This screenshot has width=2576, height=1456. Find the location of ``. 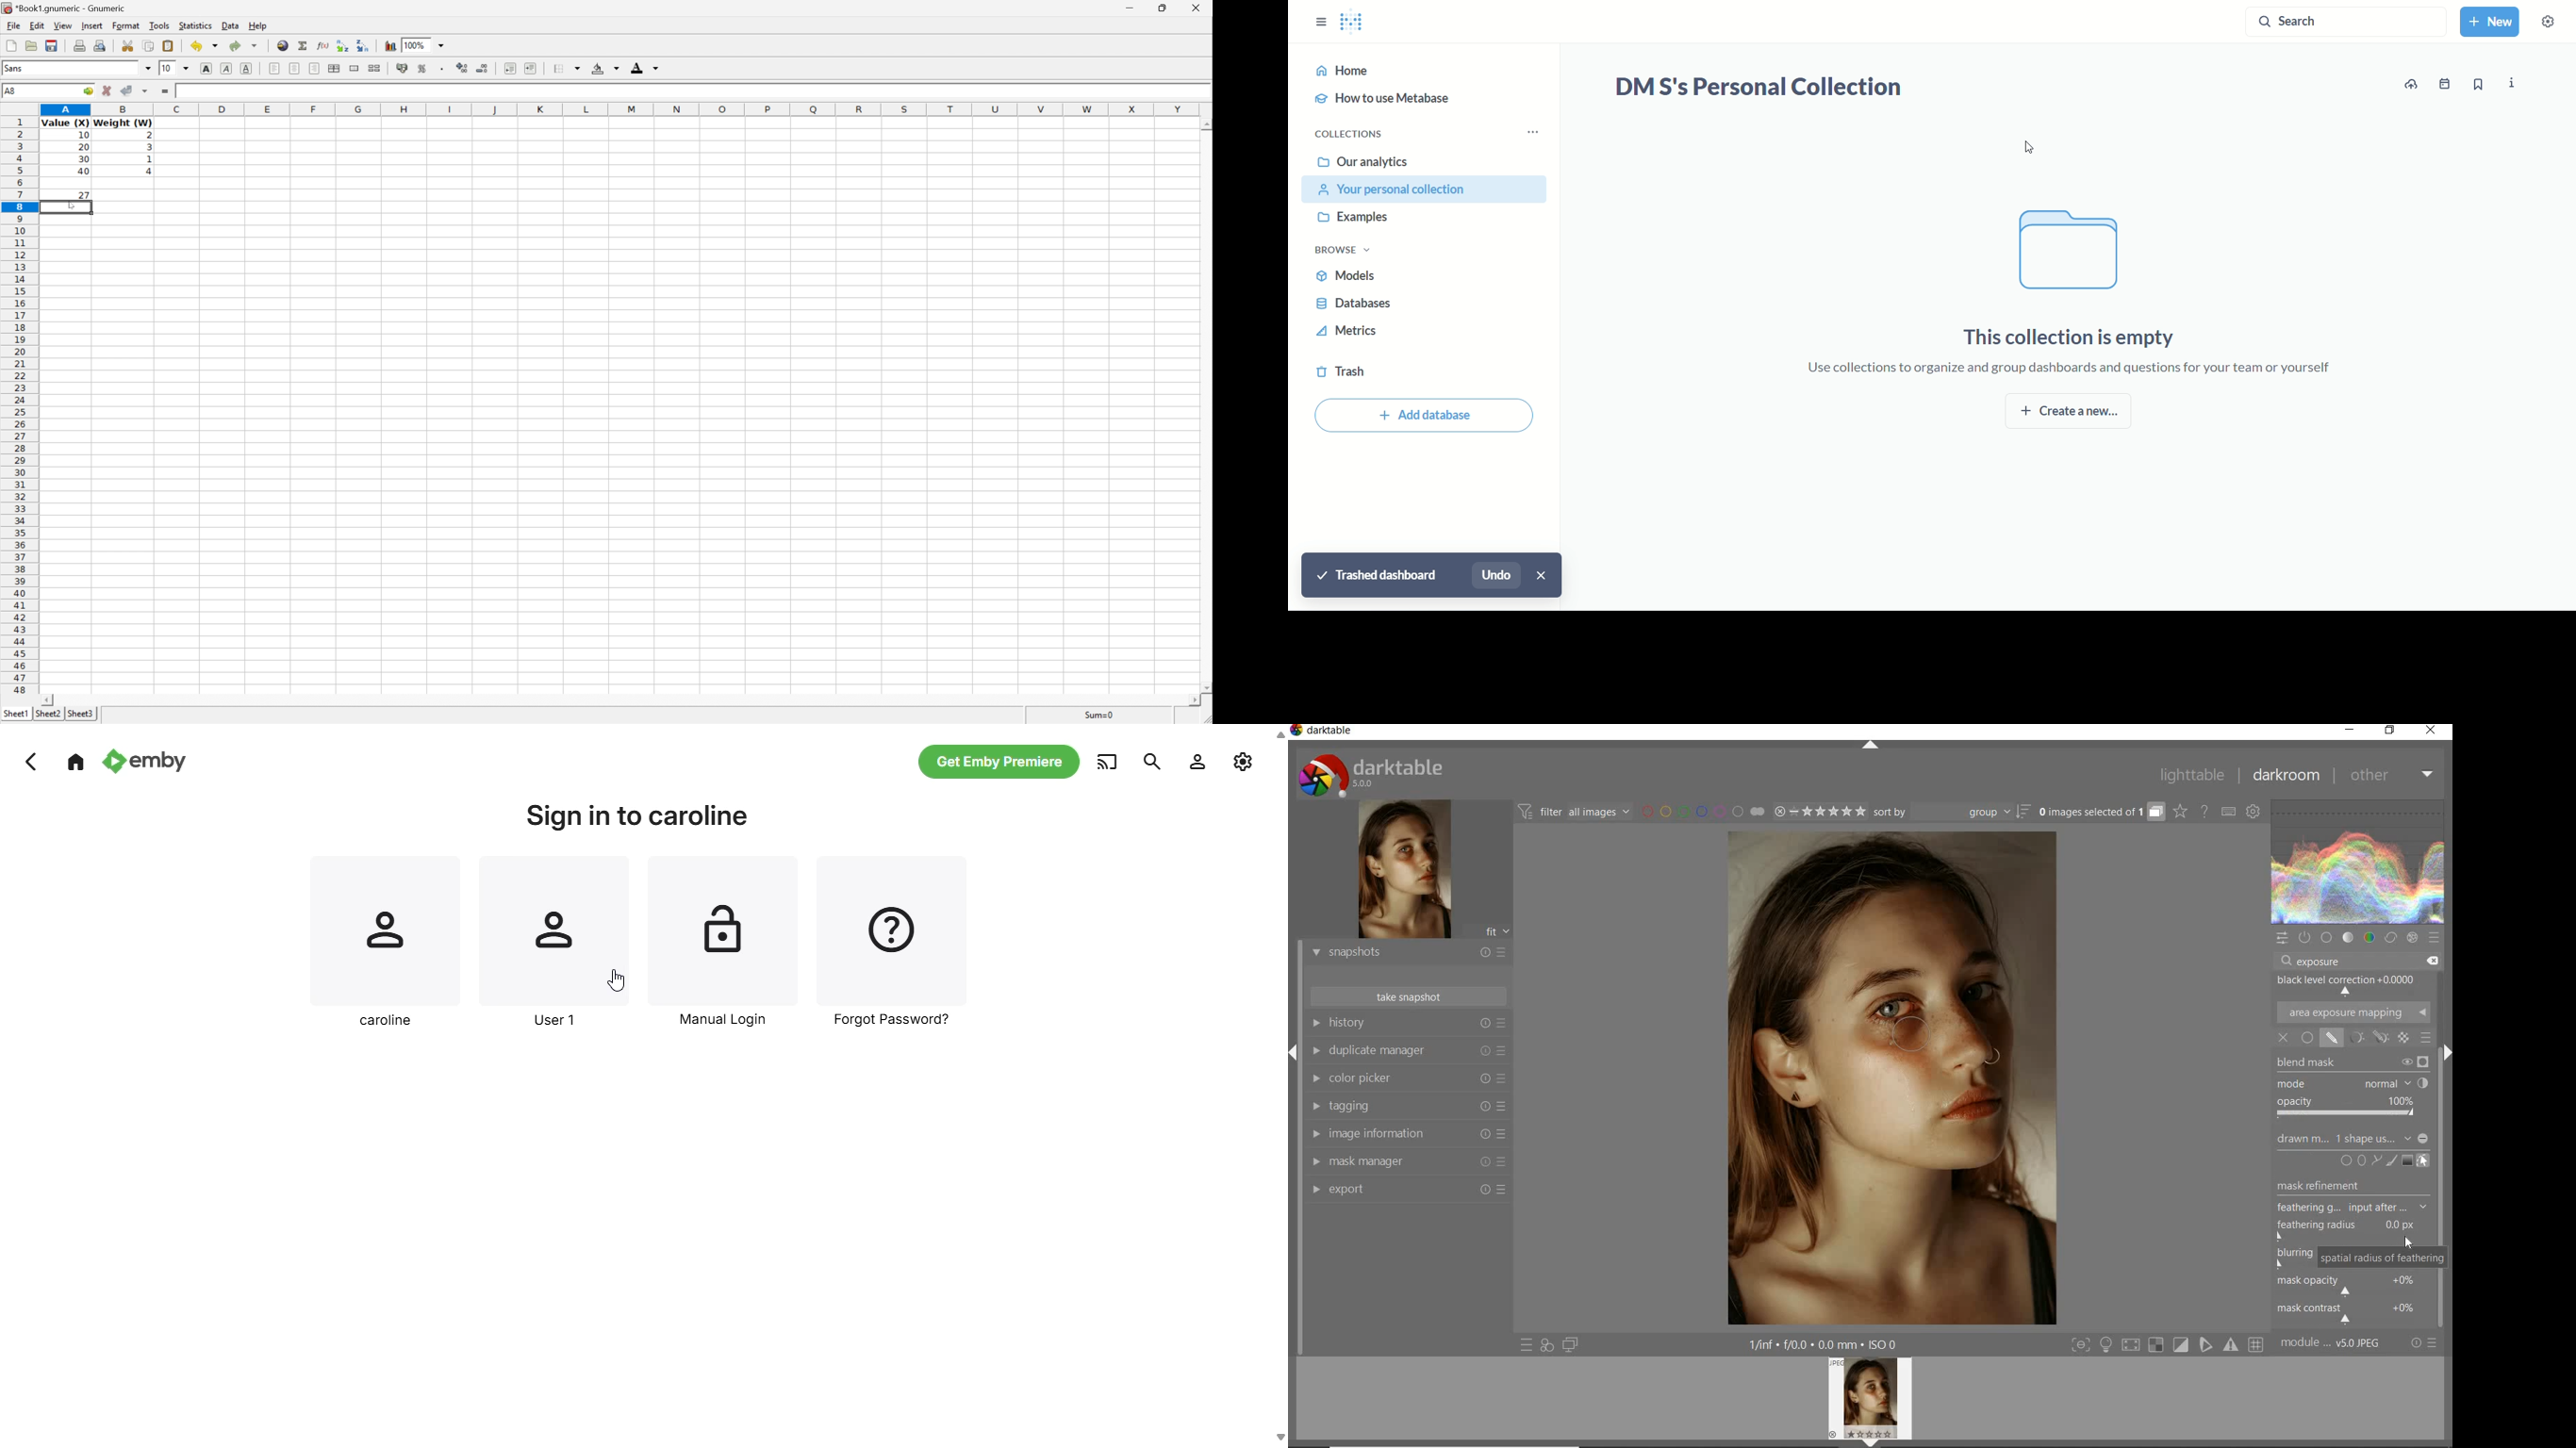

 is located at coordinates (83, 136).